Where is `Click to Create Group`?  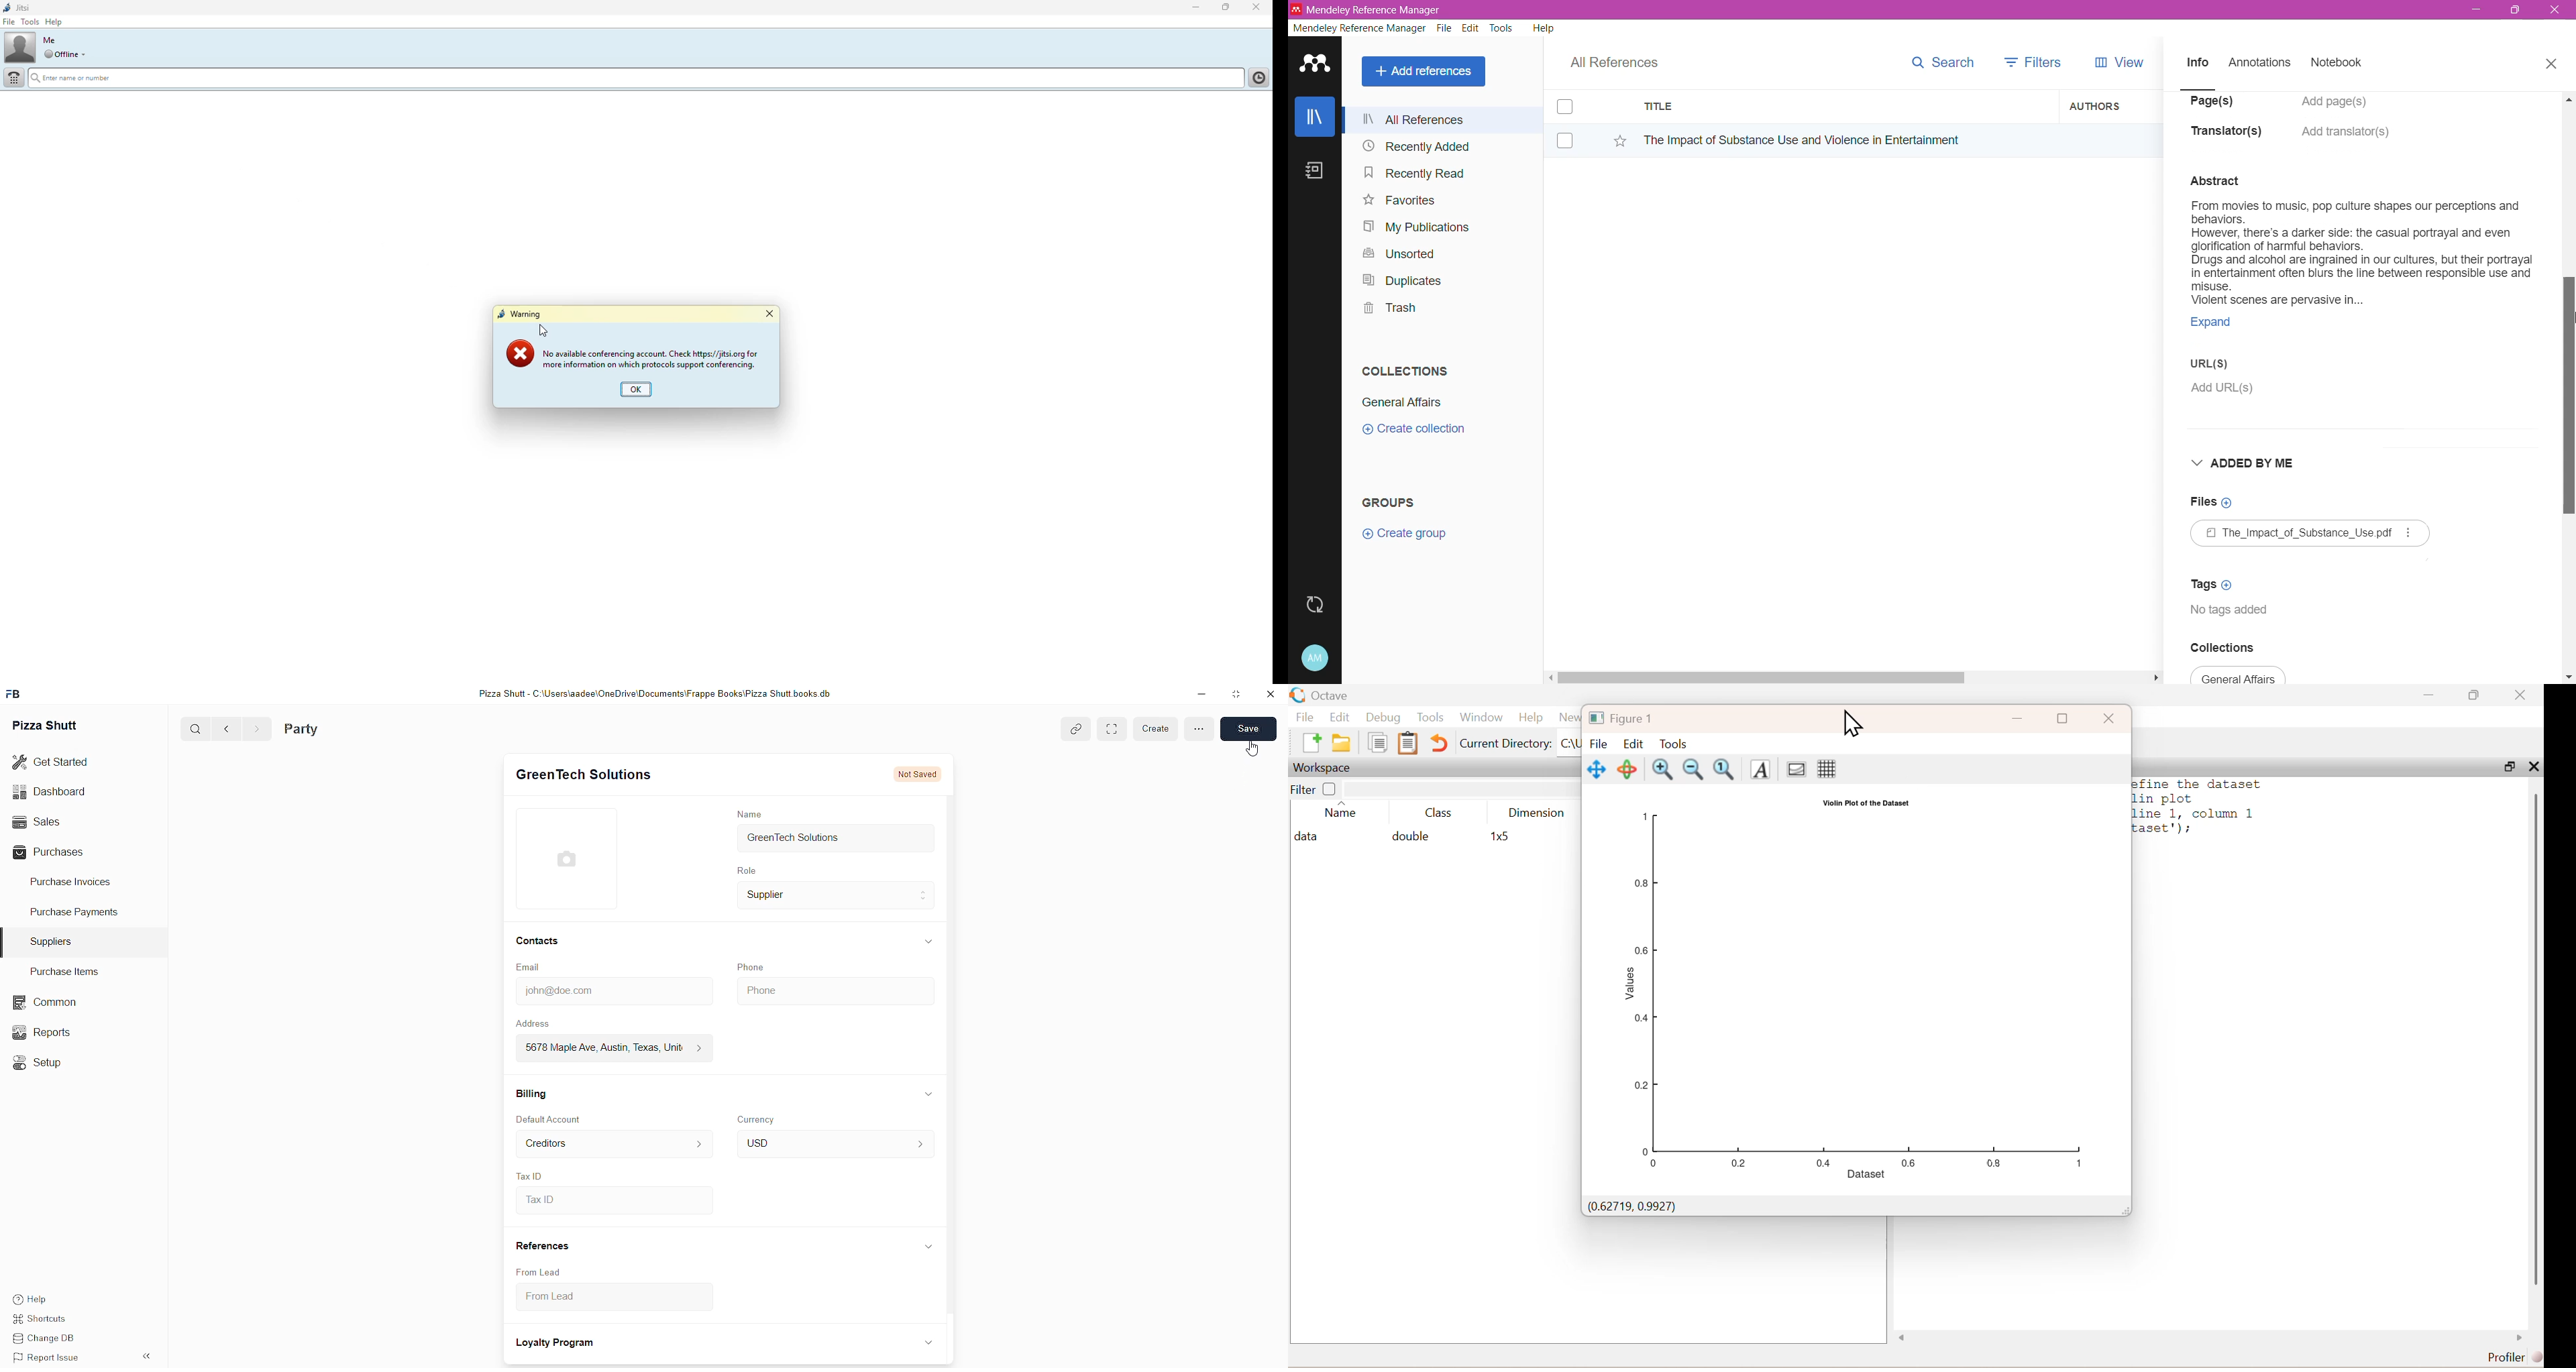 Click to Create Group is located at coordinates (1407, 538).